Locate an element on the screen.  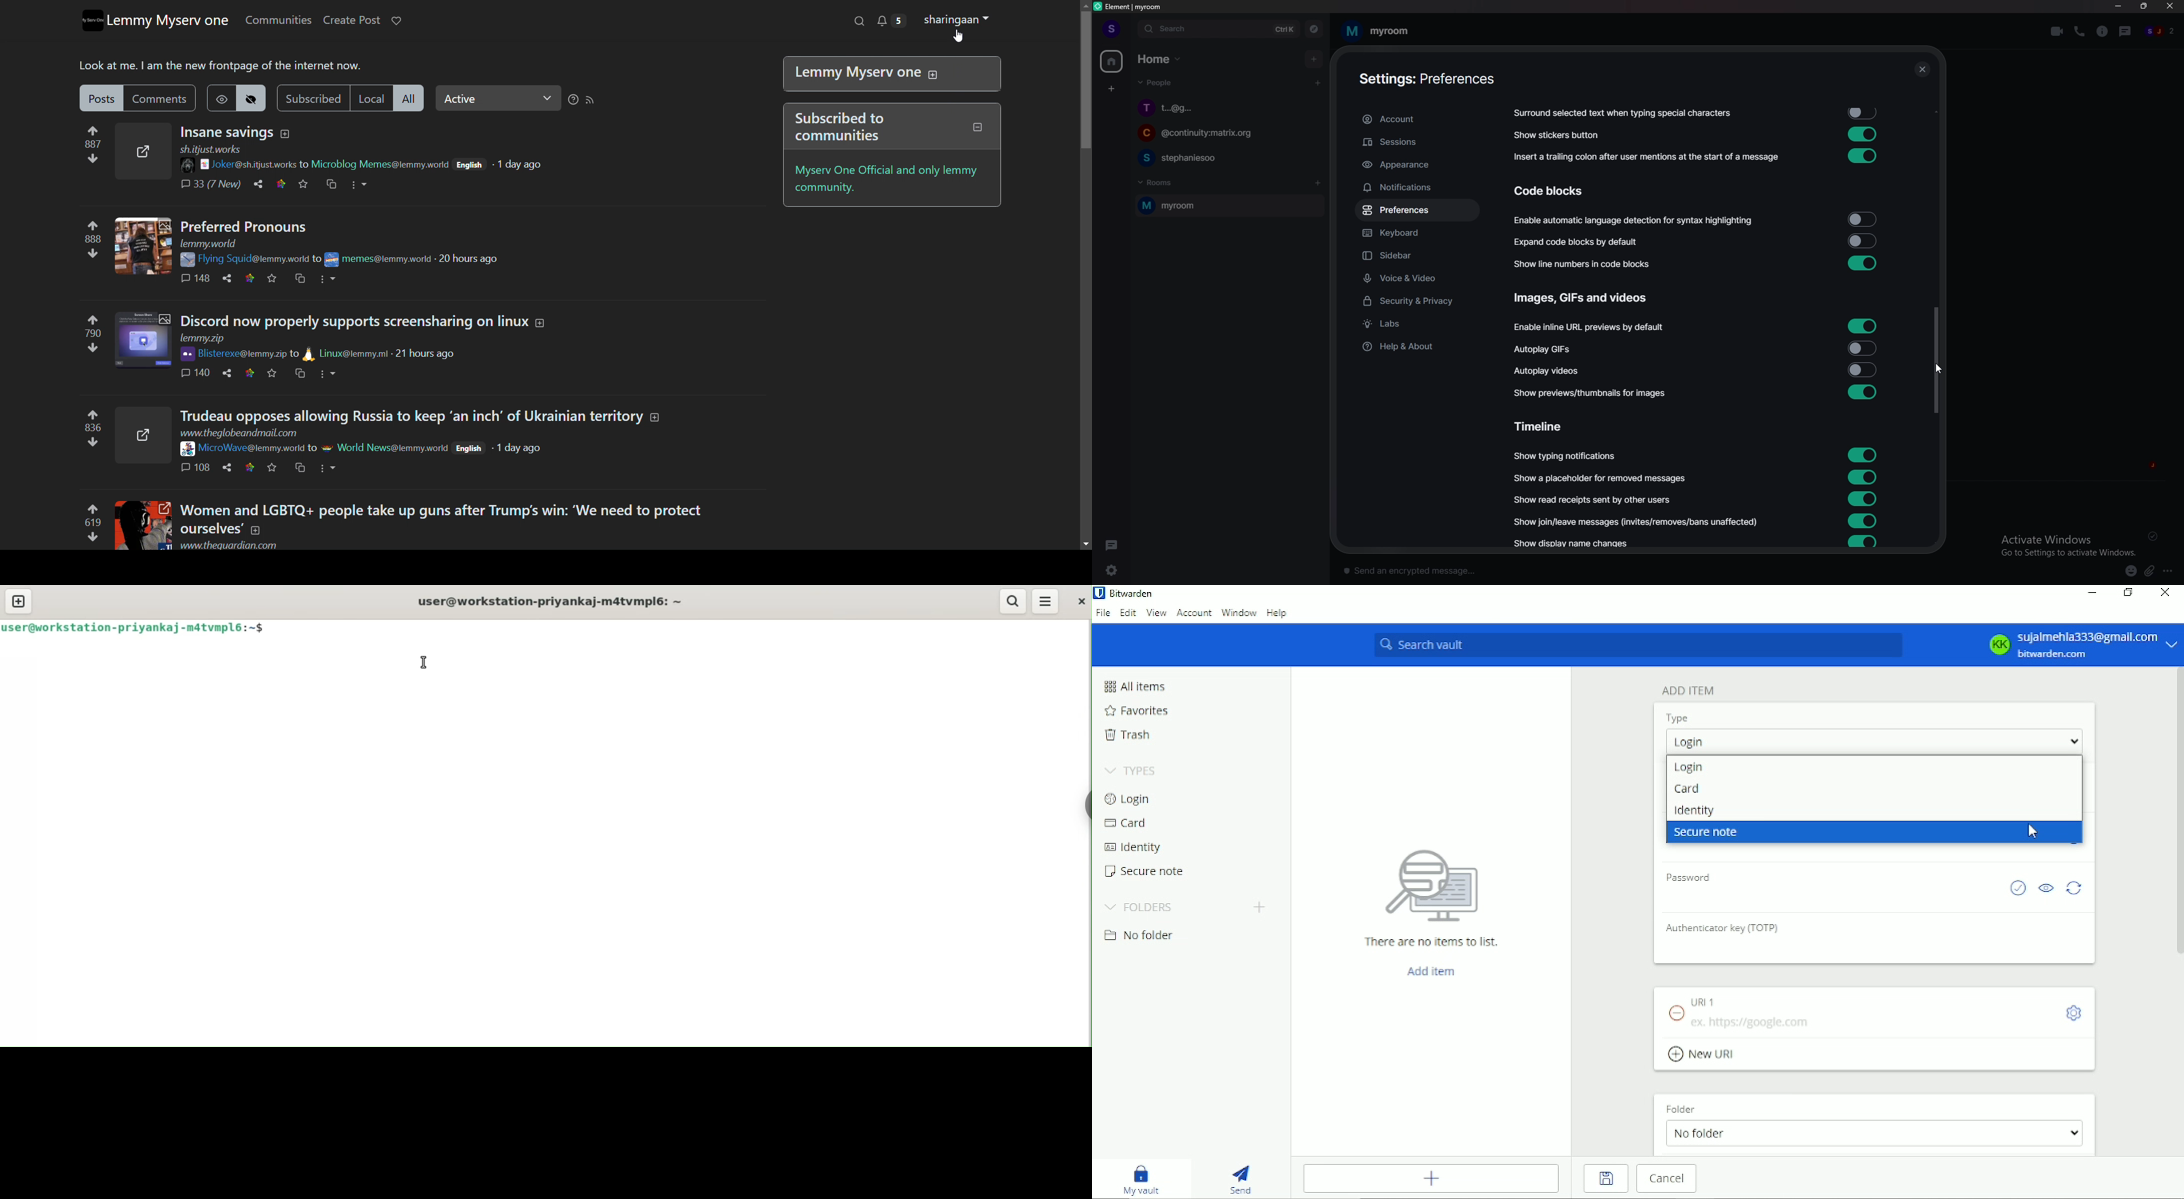
expand is located at coordinates (655, 418).